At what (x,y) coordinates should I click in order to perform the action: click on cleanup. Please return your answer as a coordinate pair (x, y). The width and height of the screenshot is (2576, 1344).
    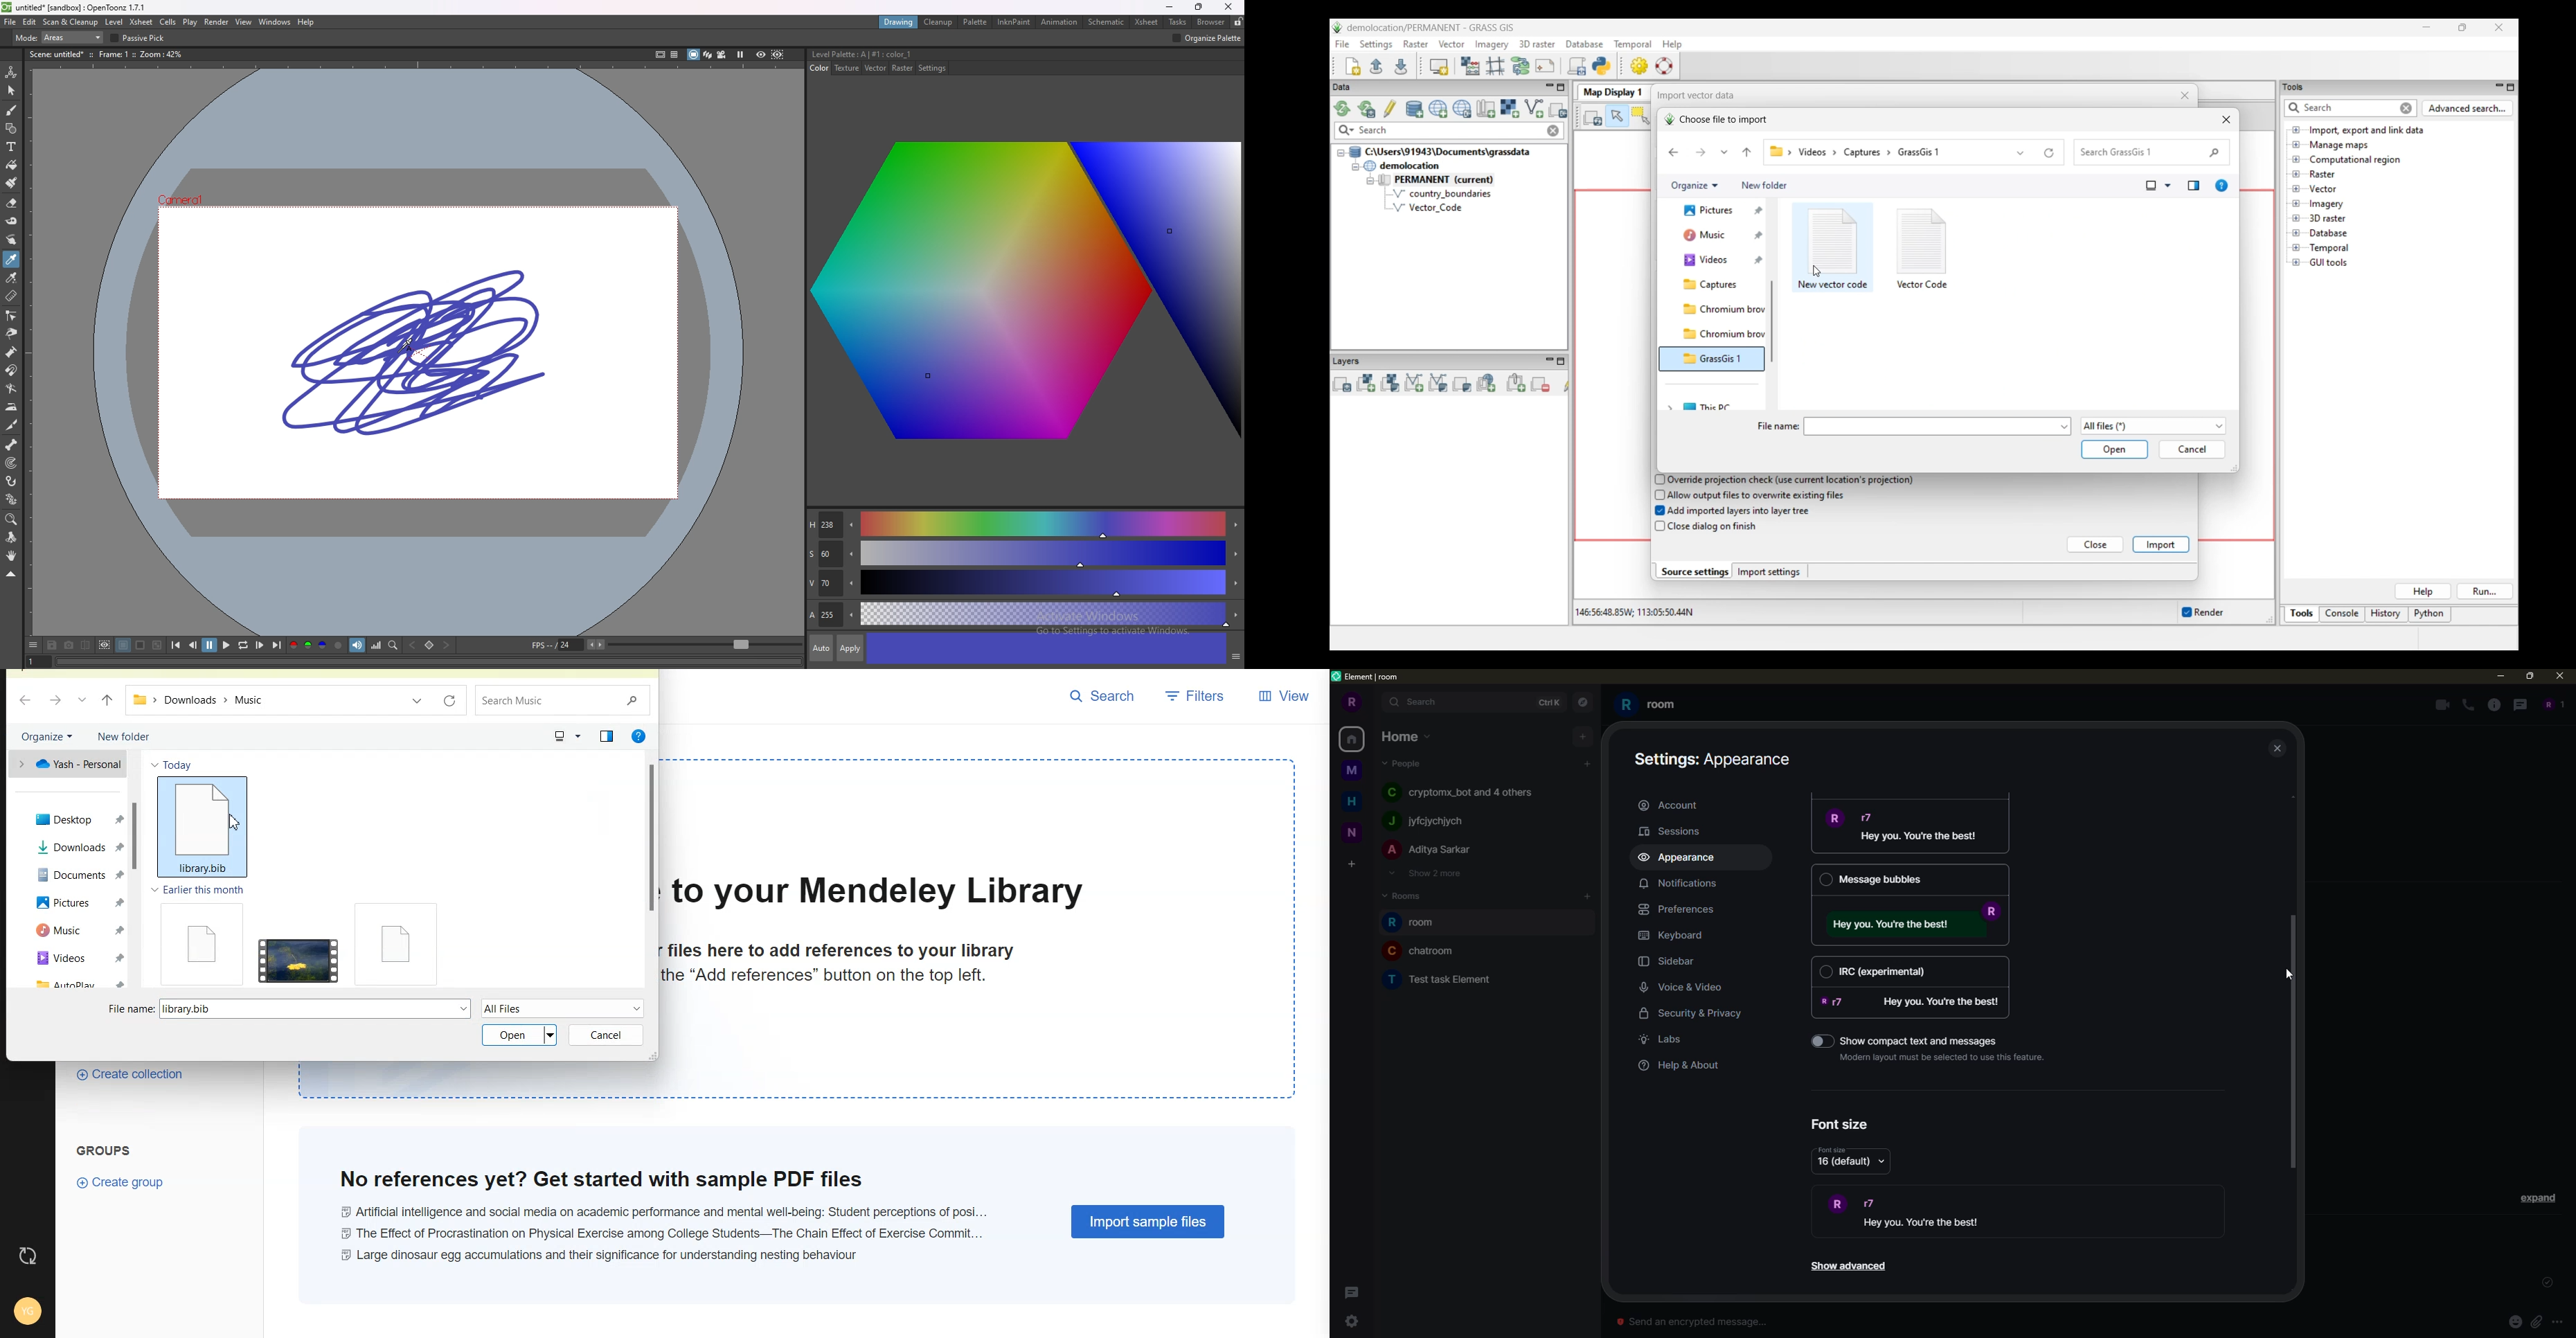
    Looking at the image, I should click on (940, 23).